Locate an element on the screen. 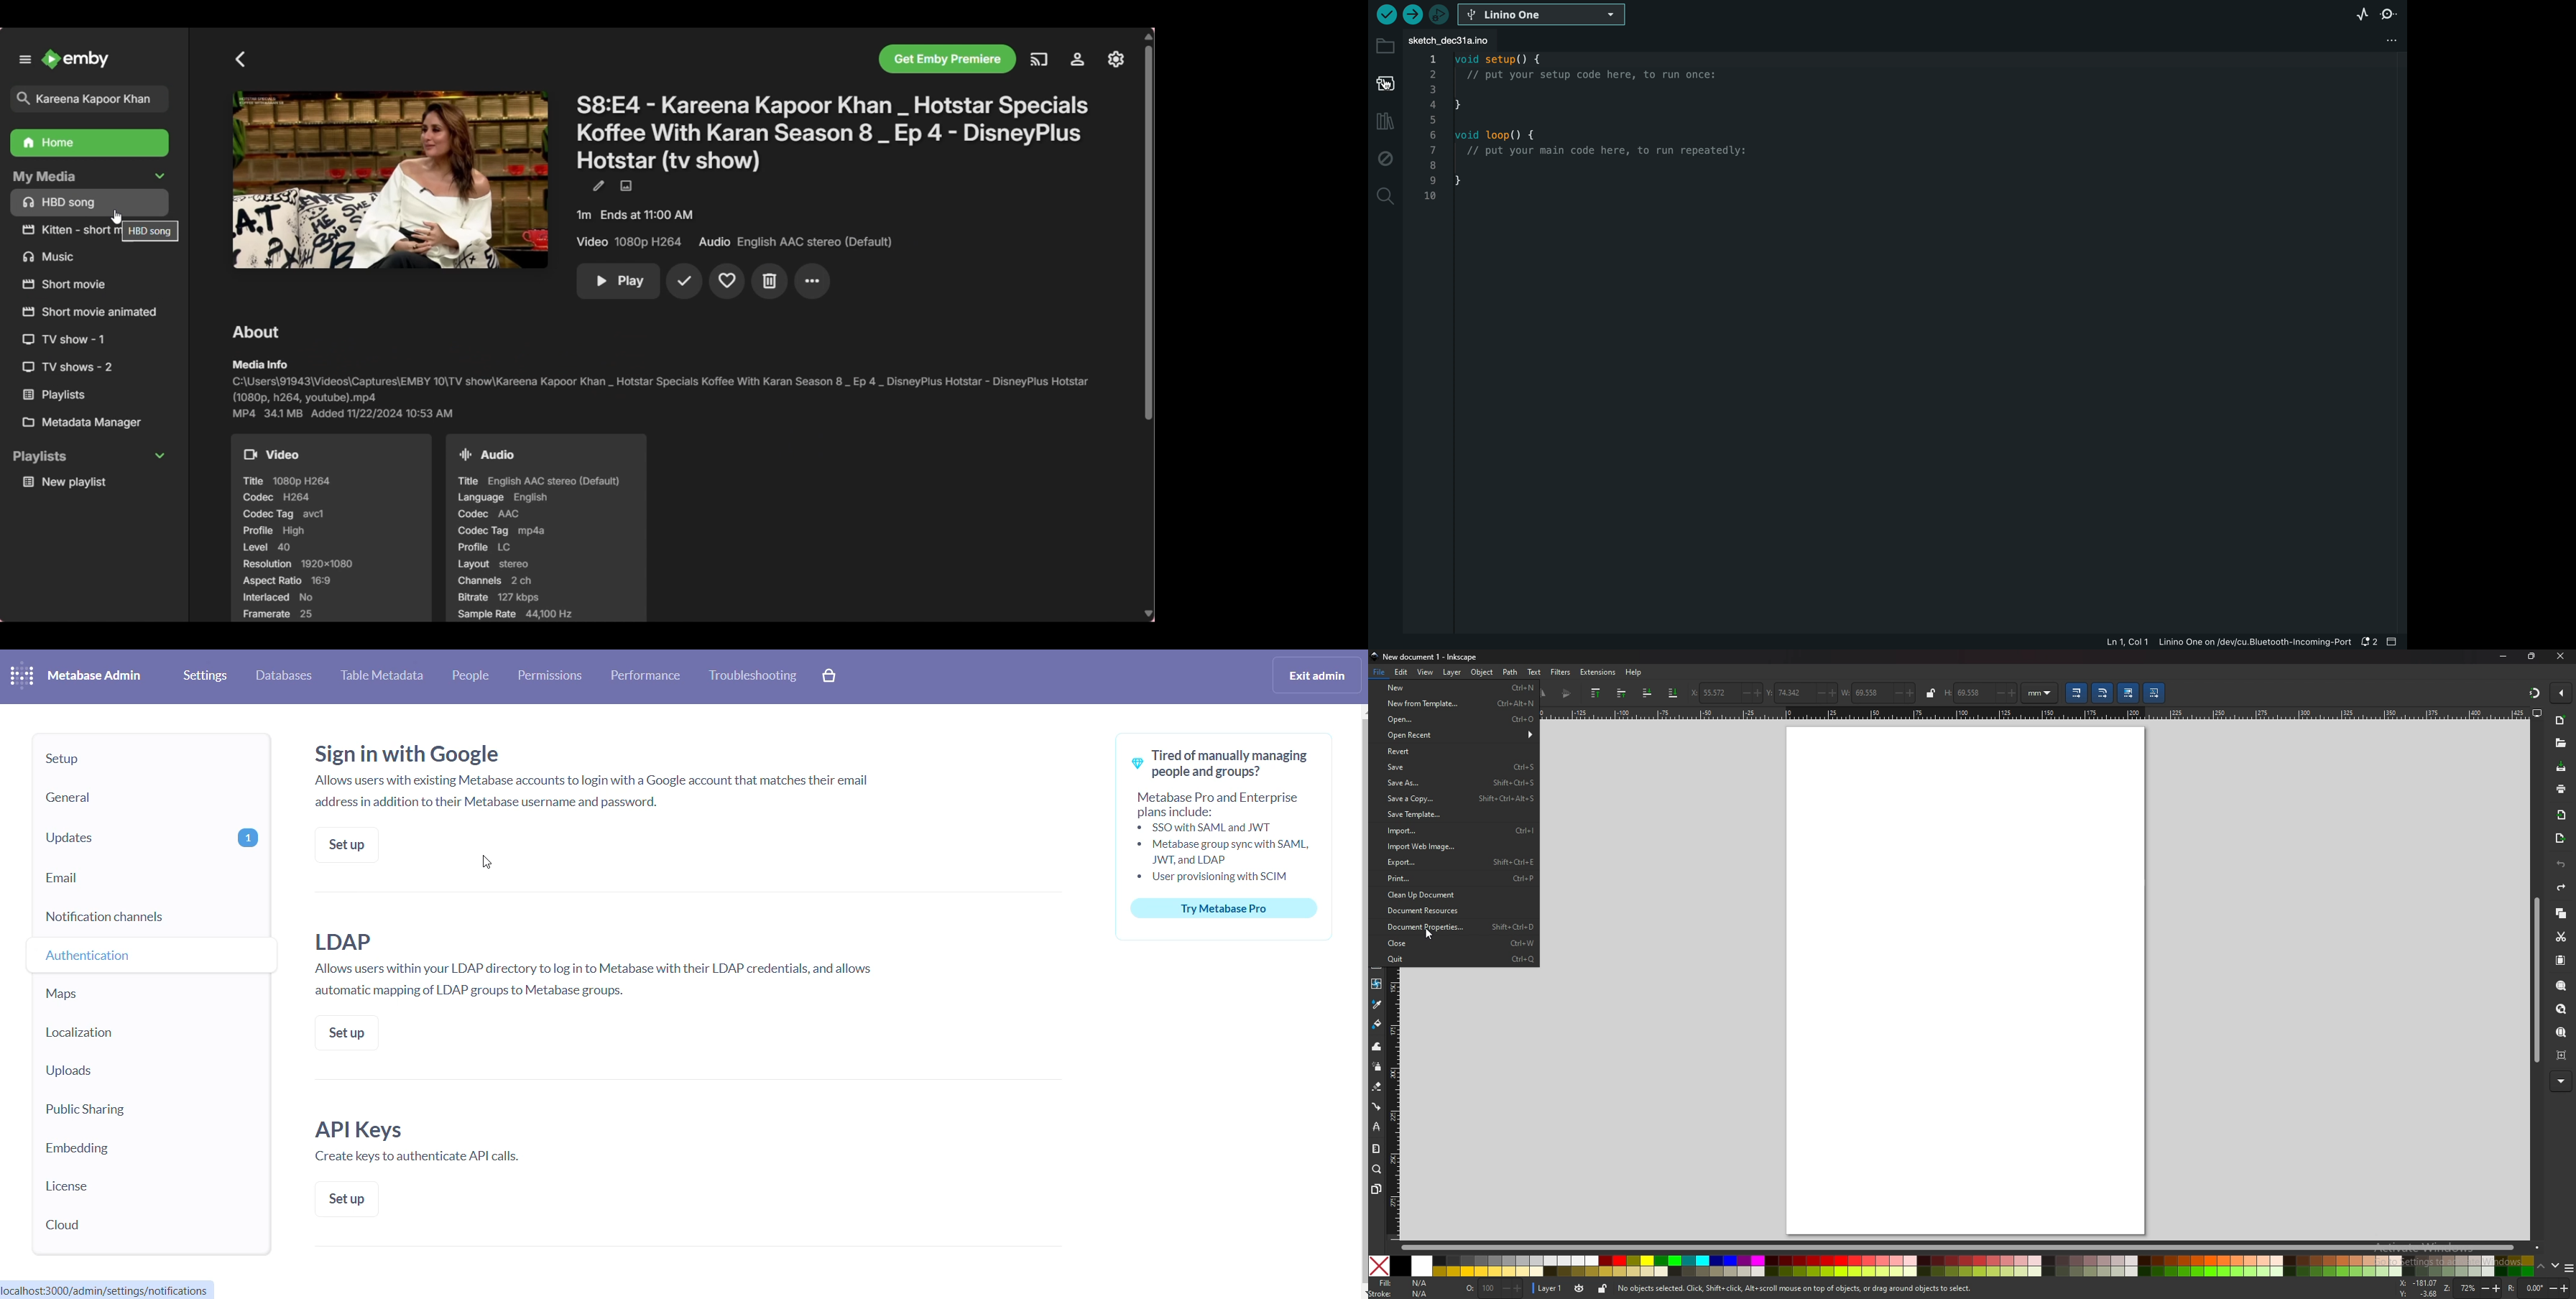 This screenshot has width=2576, height=1316. serial plotter is located at coordinates (2362, 15).